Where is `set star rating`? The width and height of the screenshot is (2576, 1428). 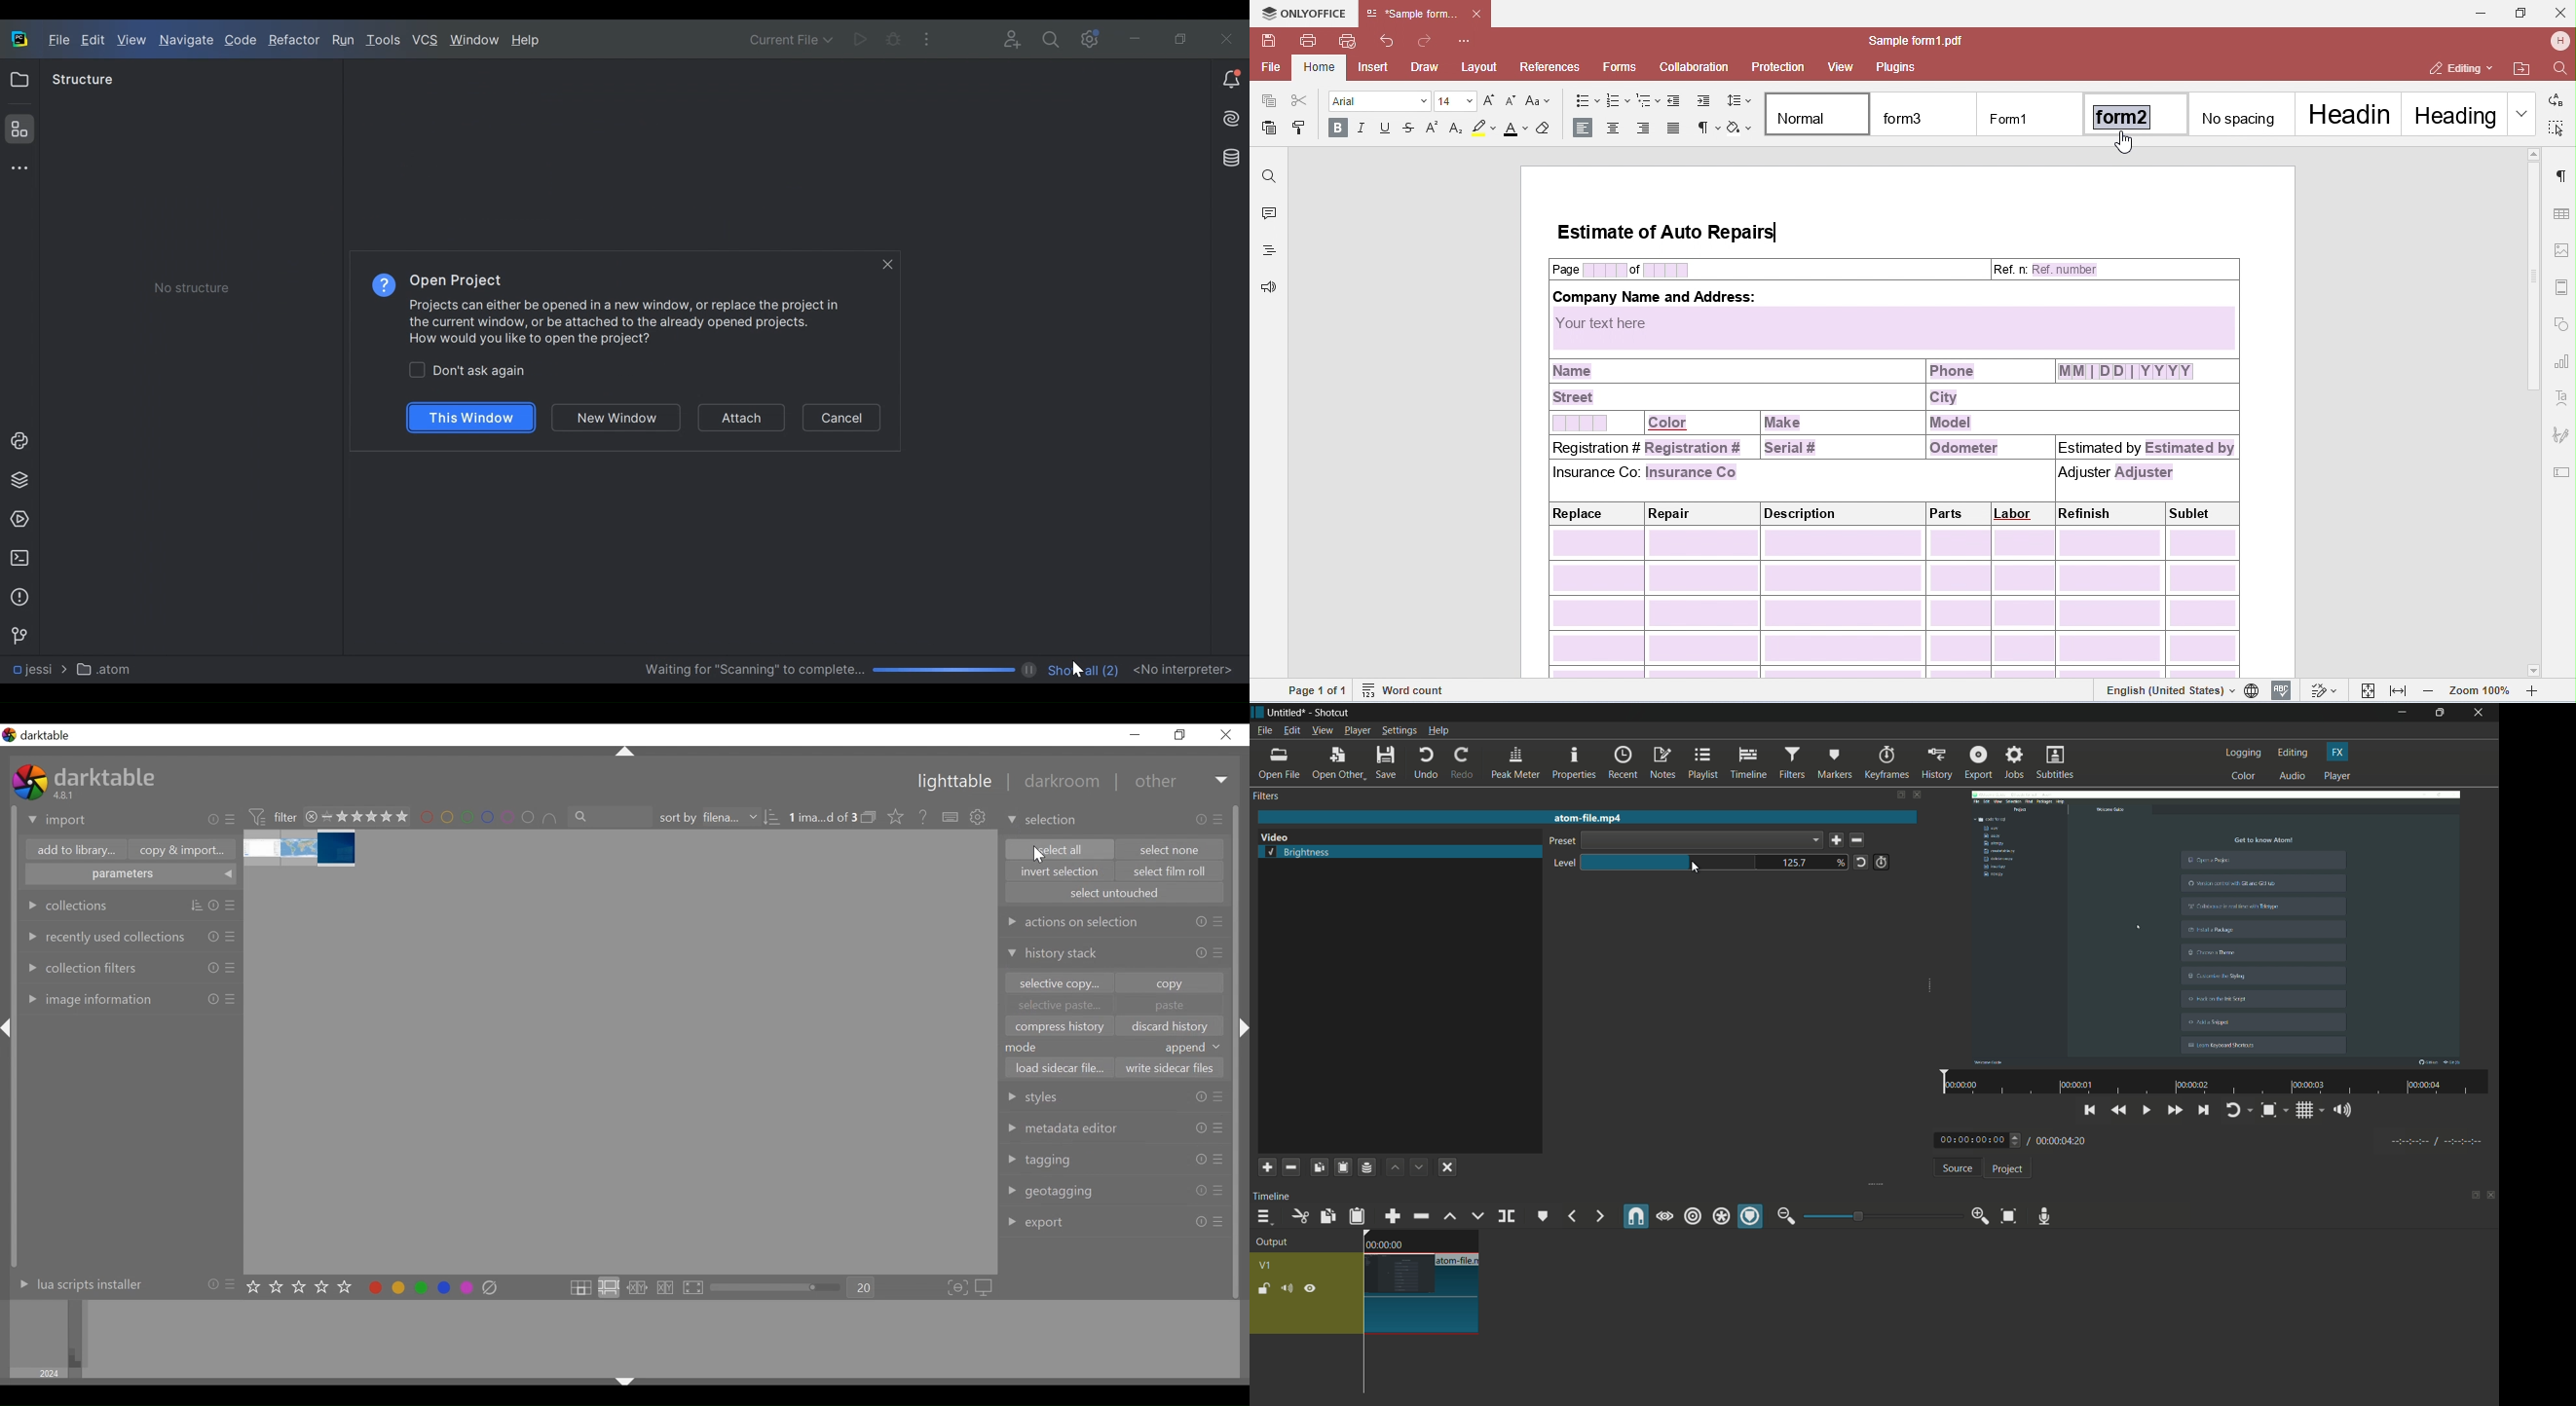 set star rating is located at coordinates (303, 1288).